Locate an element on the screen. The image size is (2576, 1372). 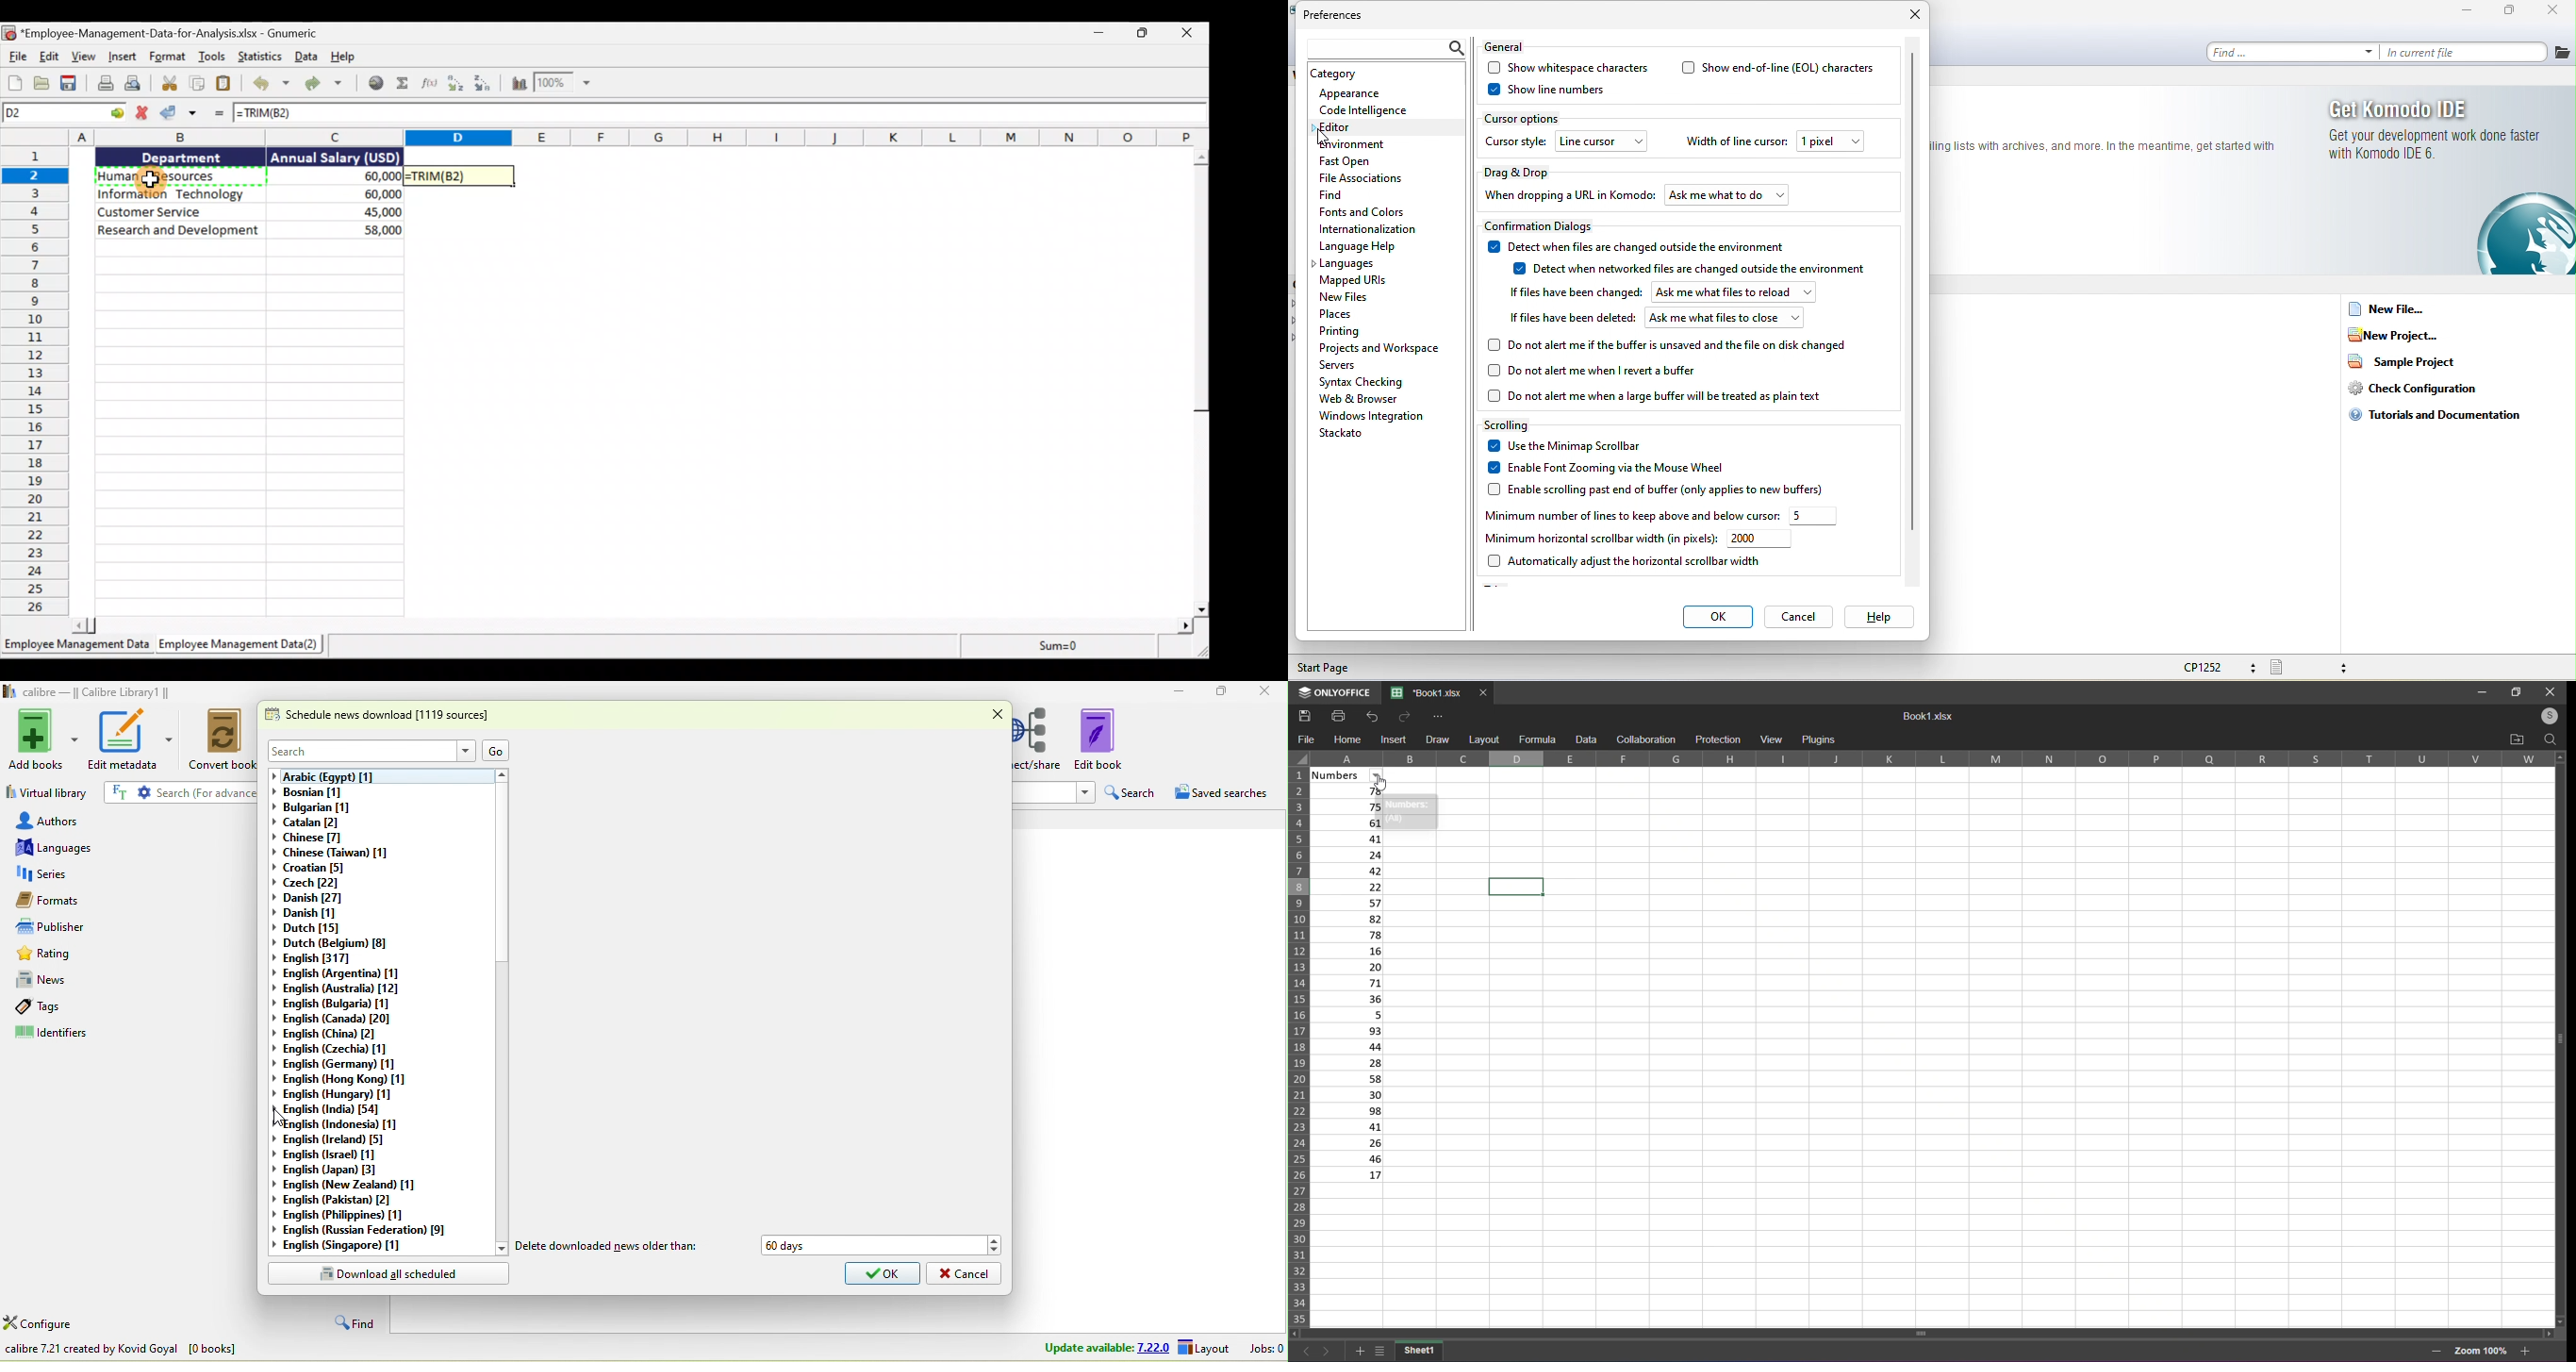
language help is located at coordinates (1379, 246).